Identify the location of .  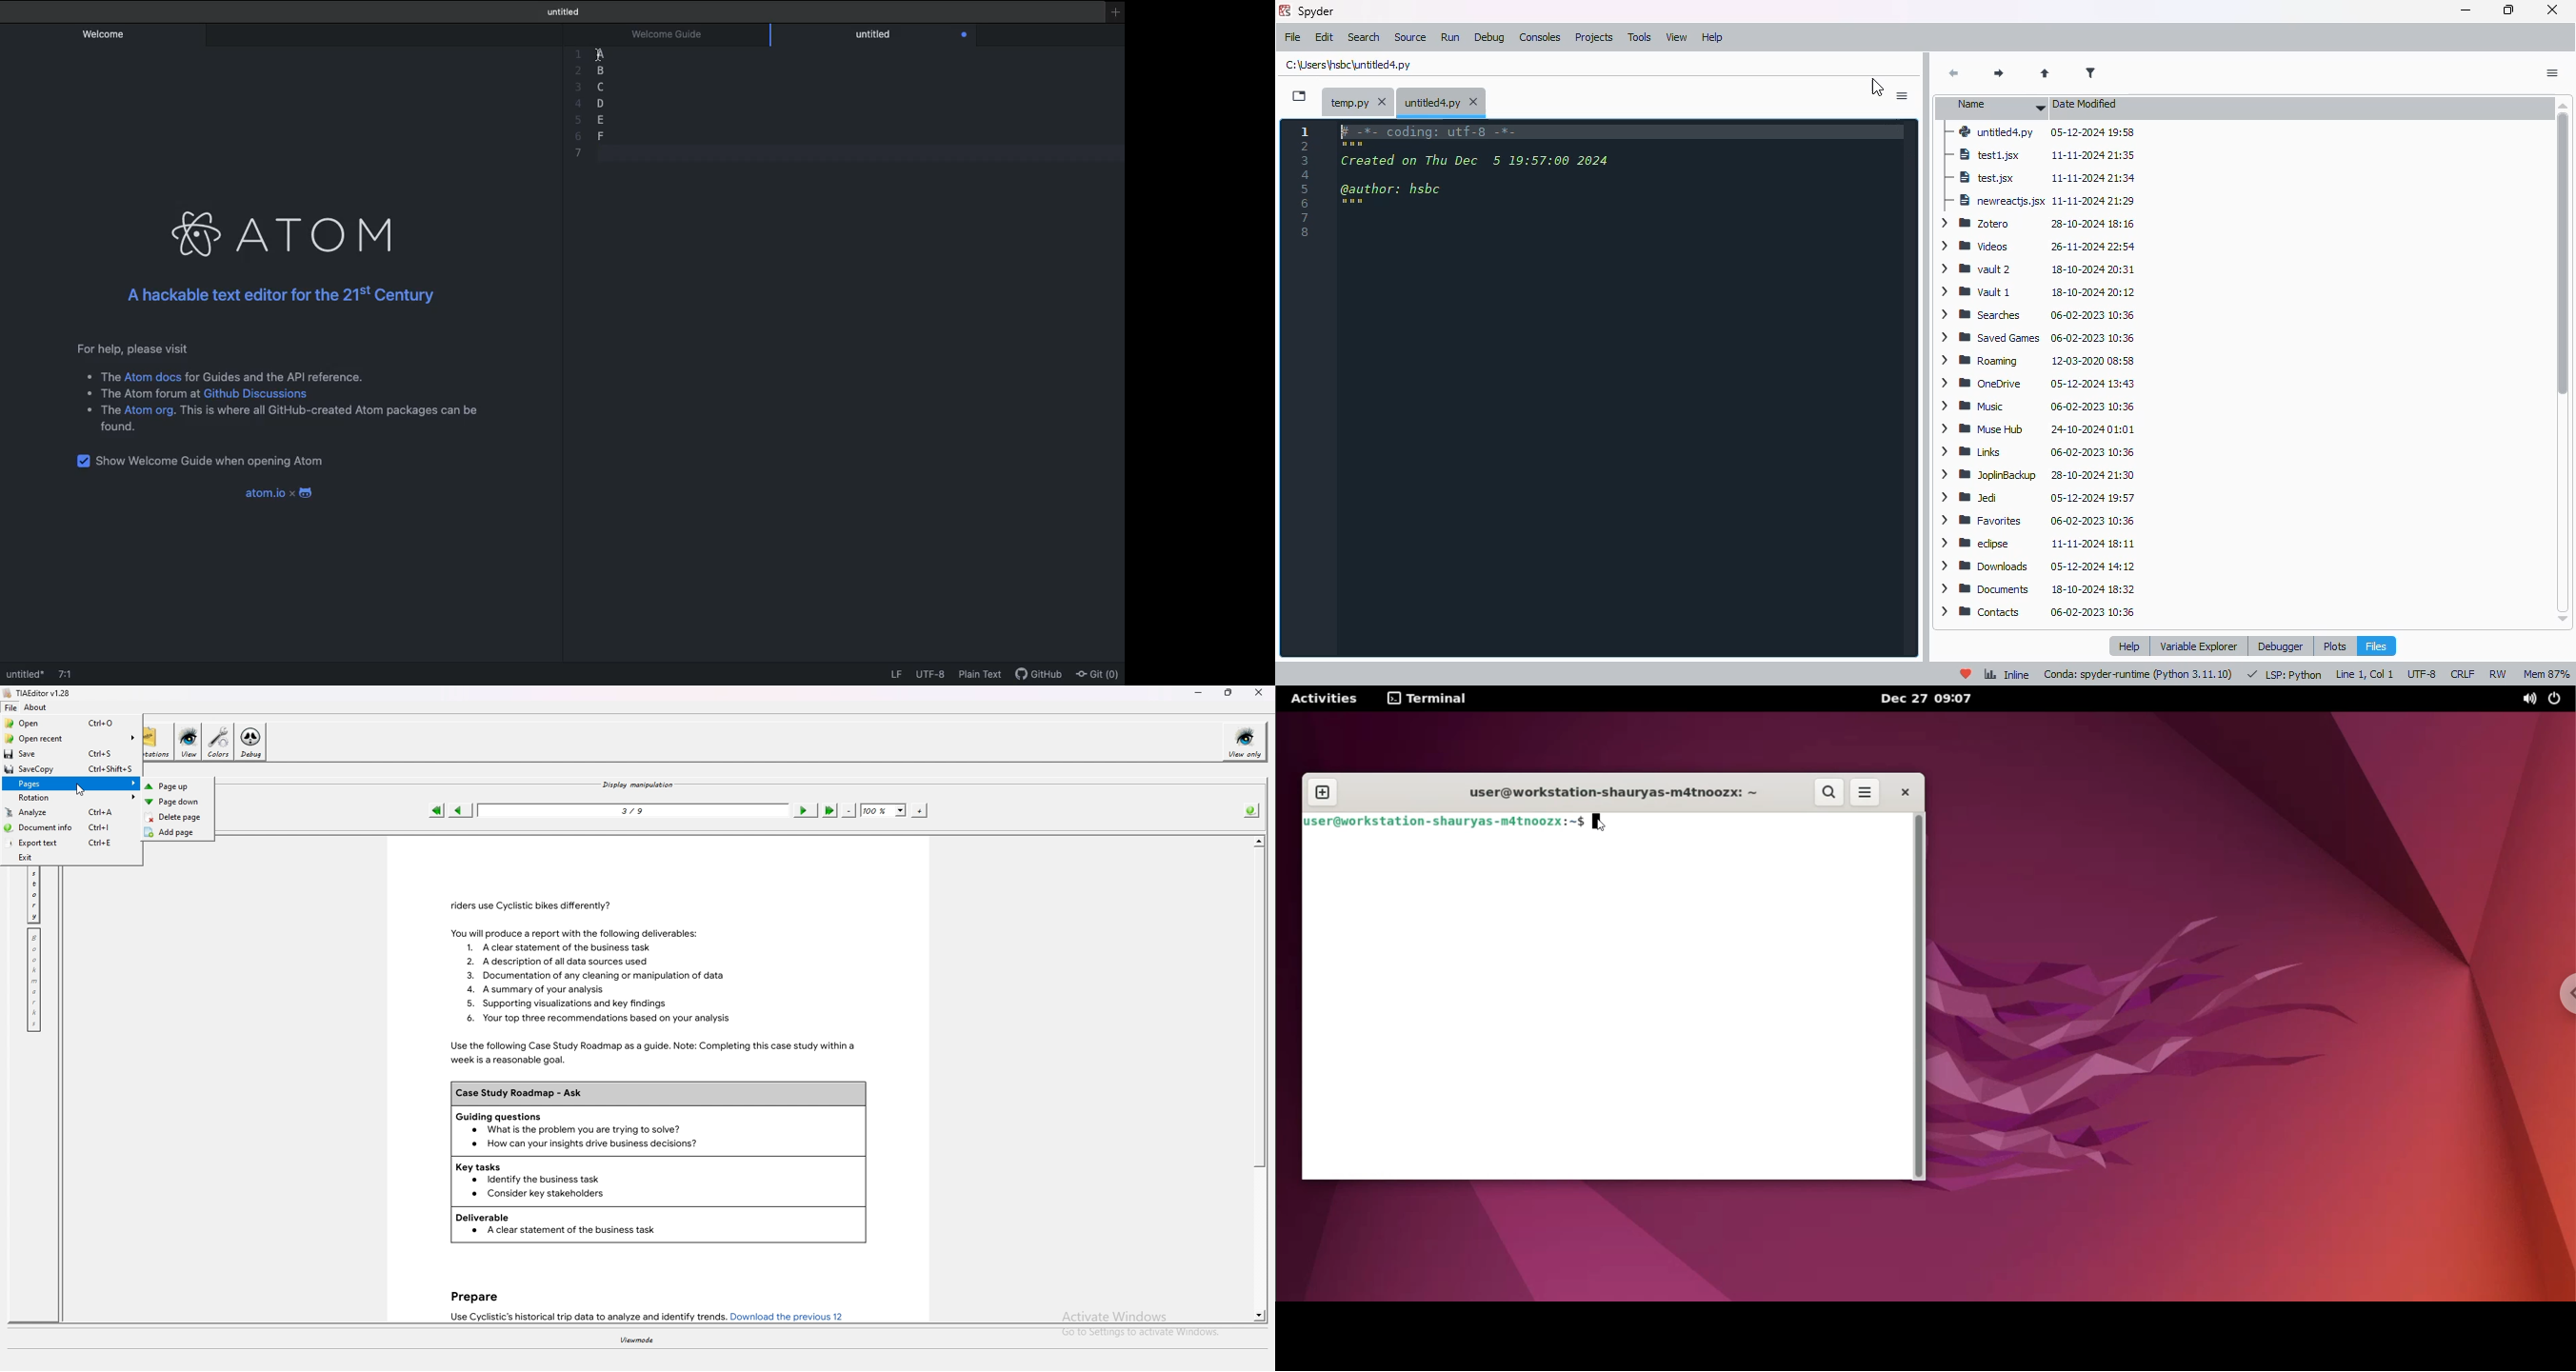
(575, 71).